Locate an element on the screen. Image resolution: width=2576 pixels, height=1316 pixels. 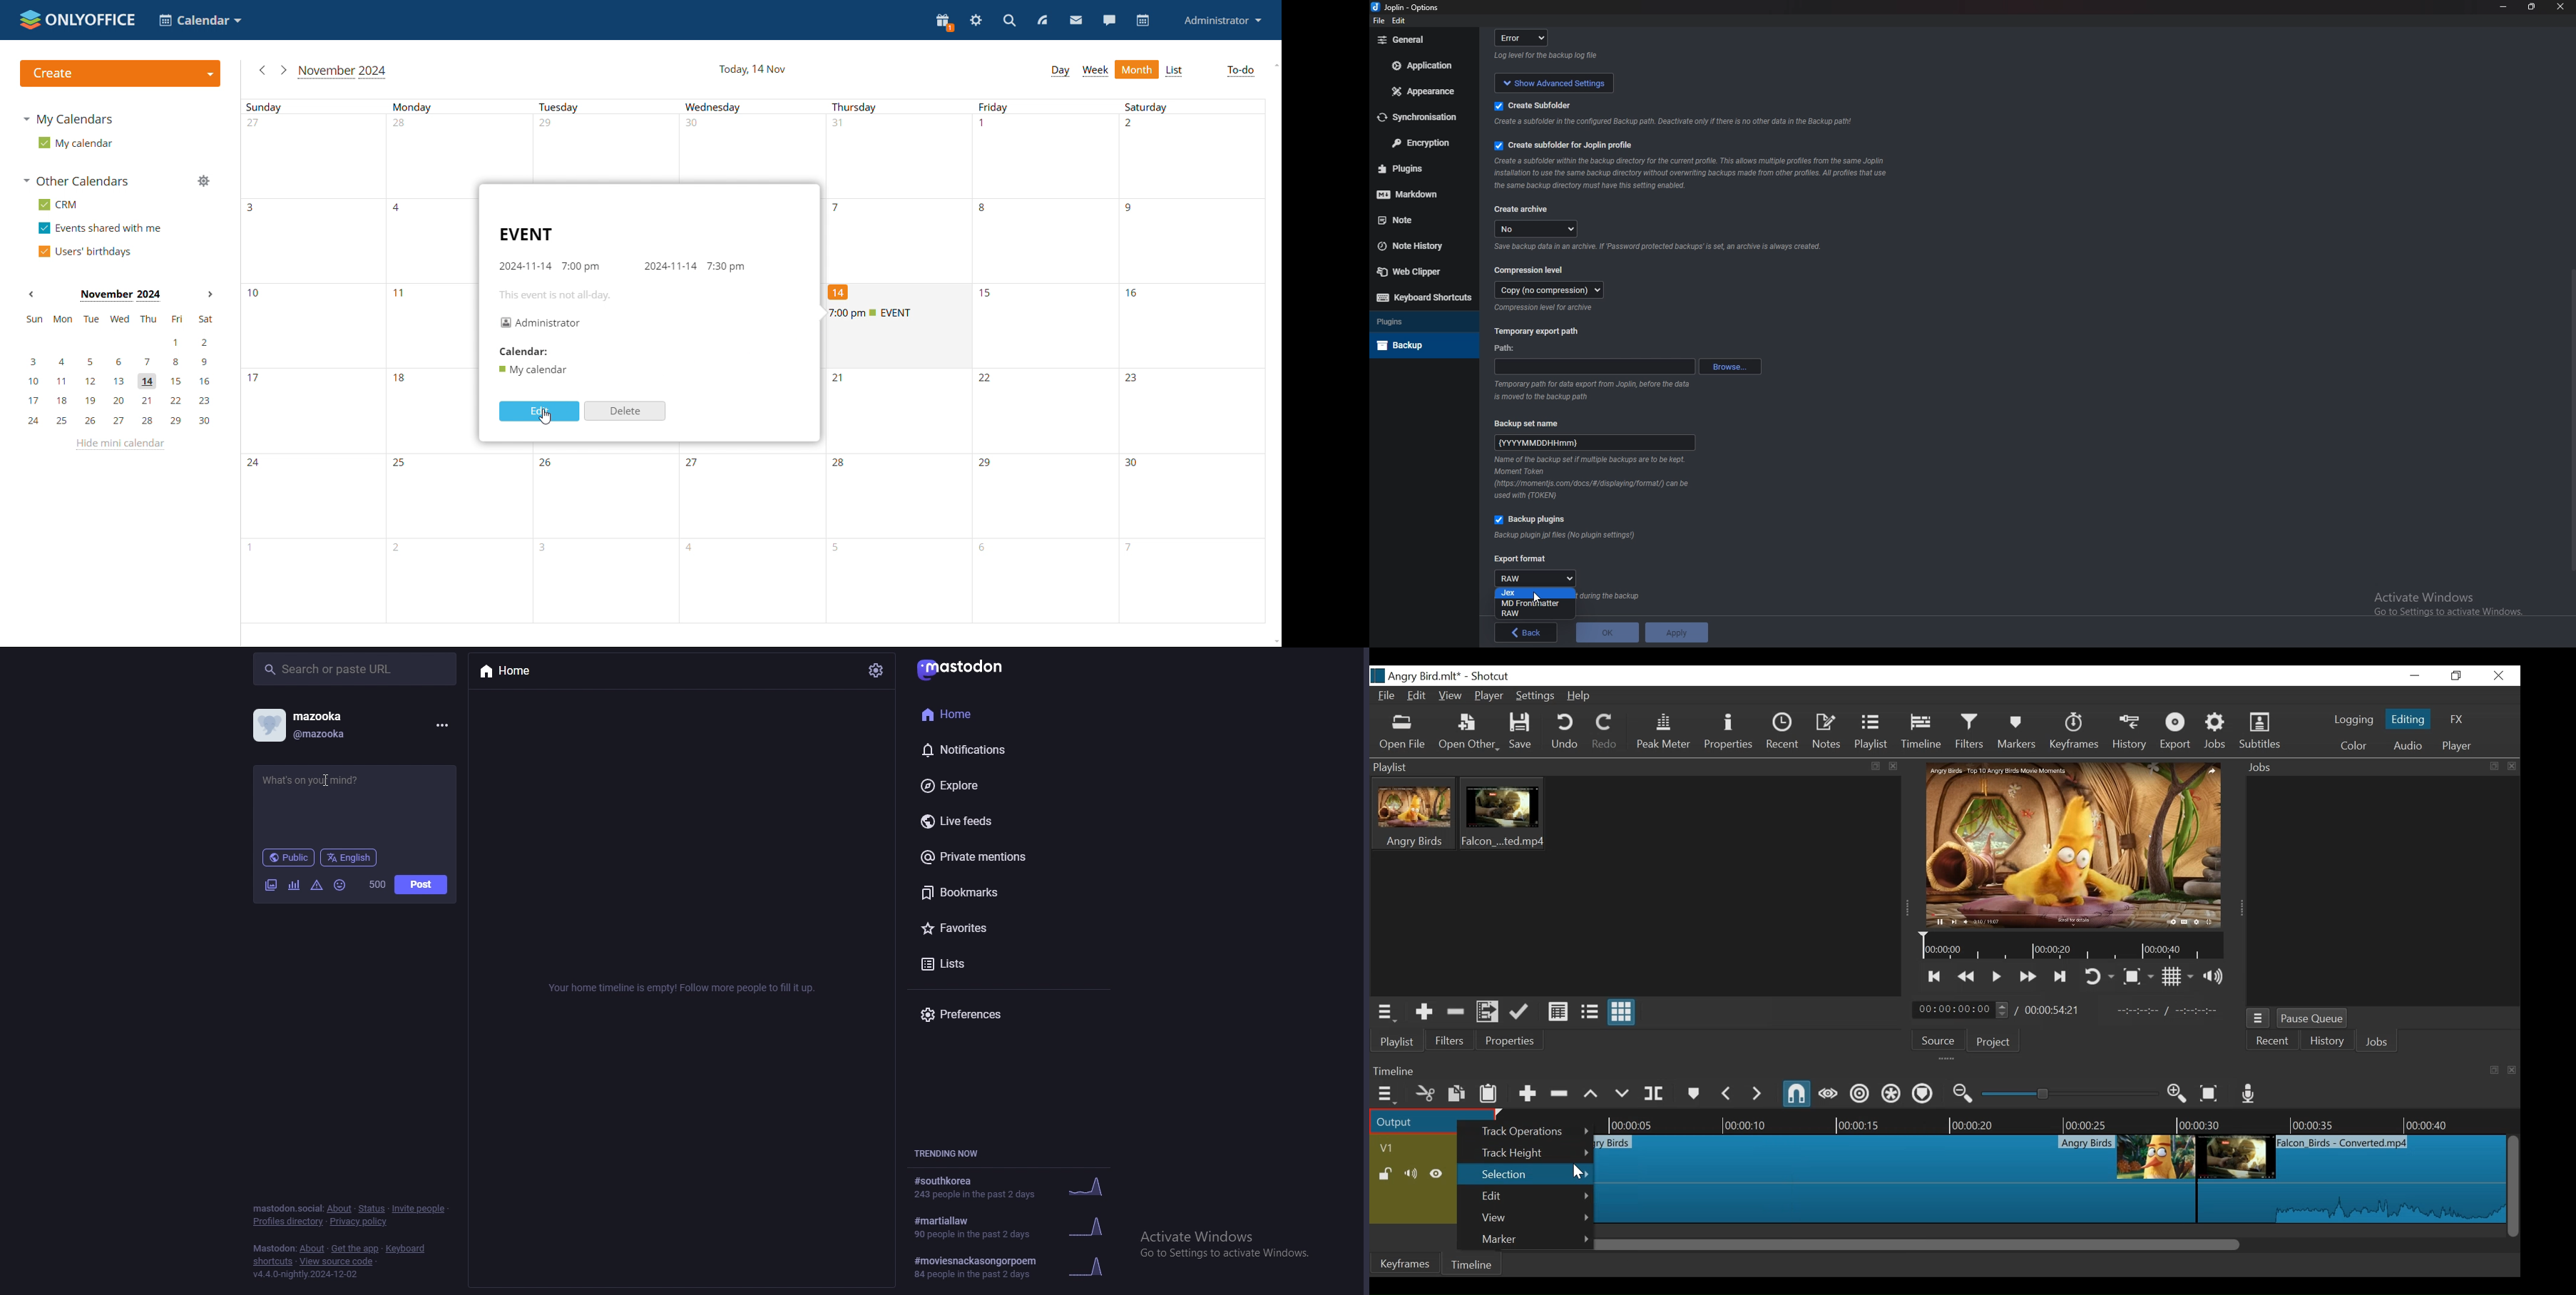
Next Marker is located at coordinates (1757, 1094).